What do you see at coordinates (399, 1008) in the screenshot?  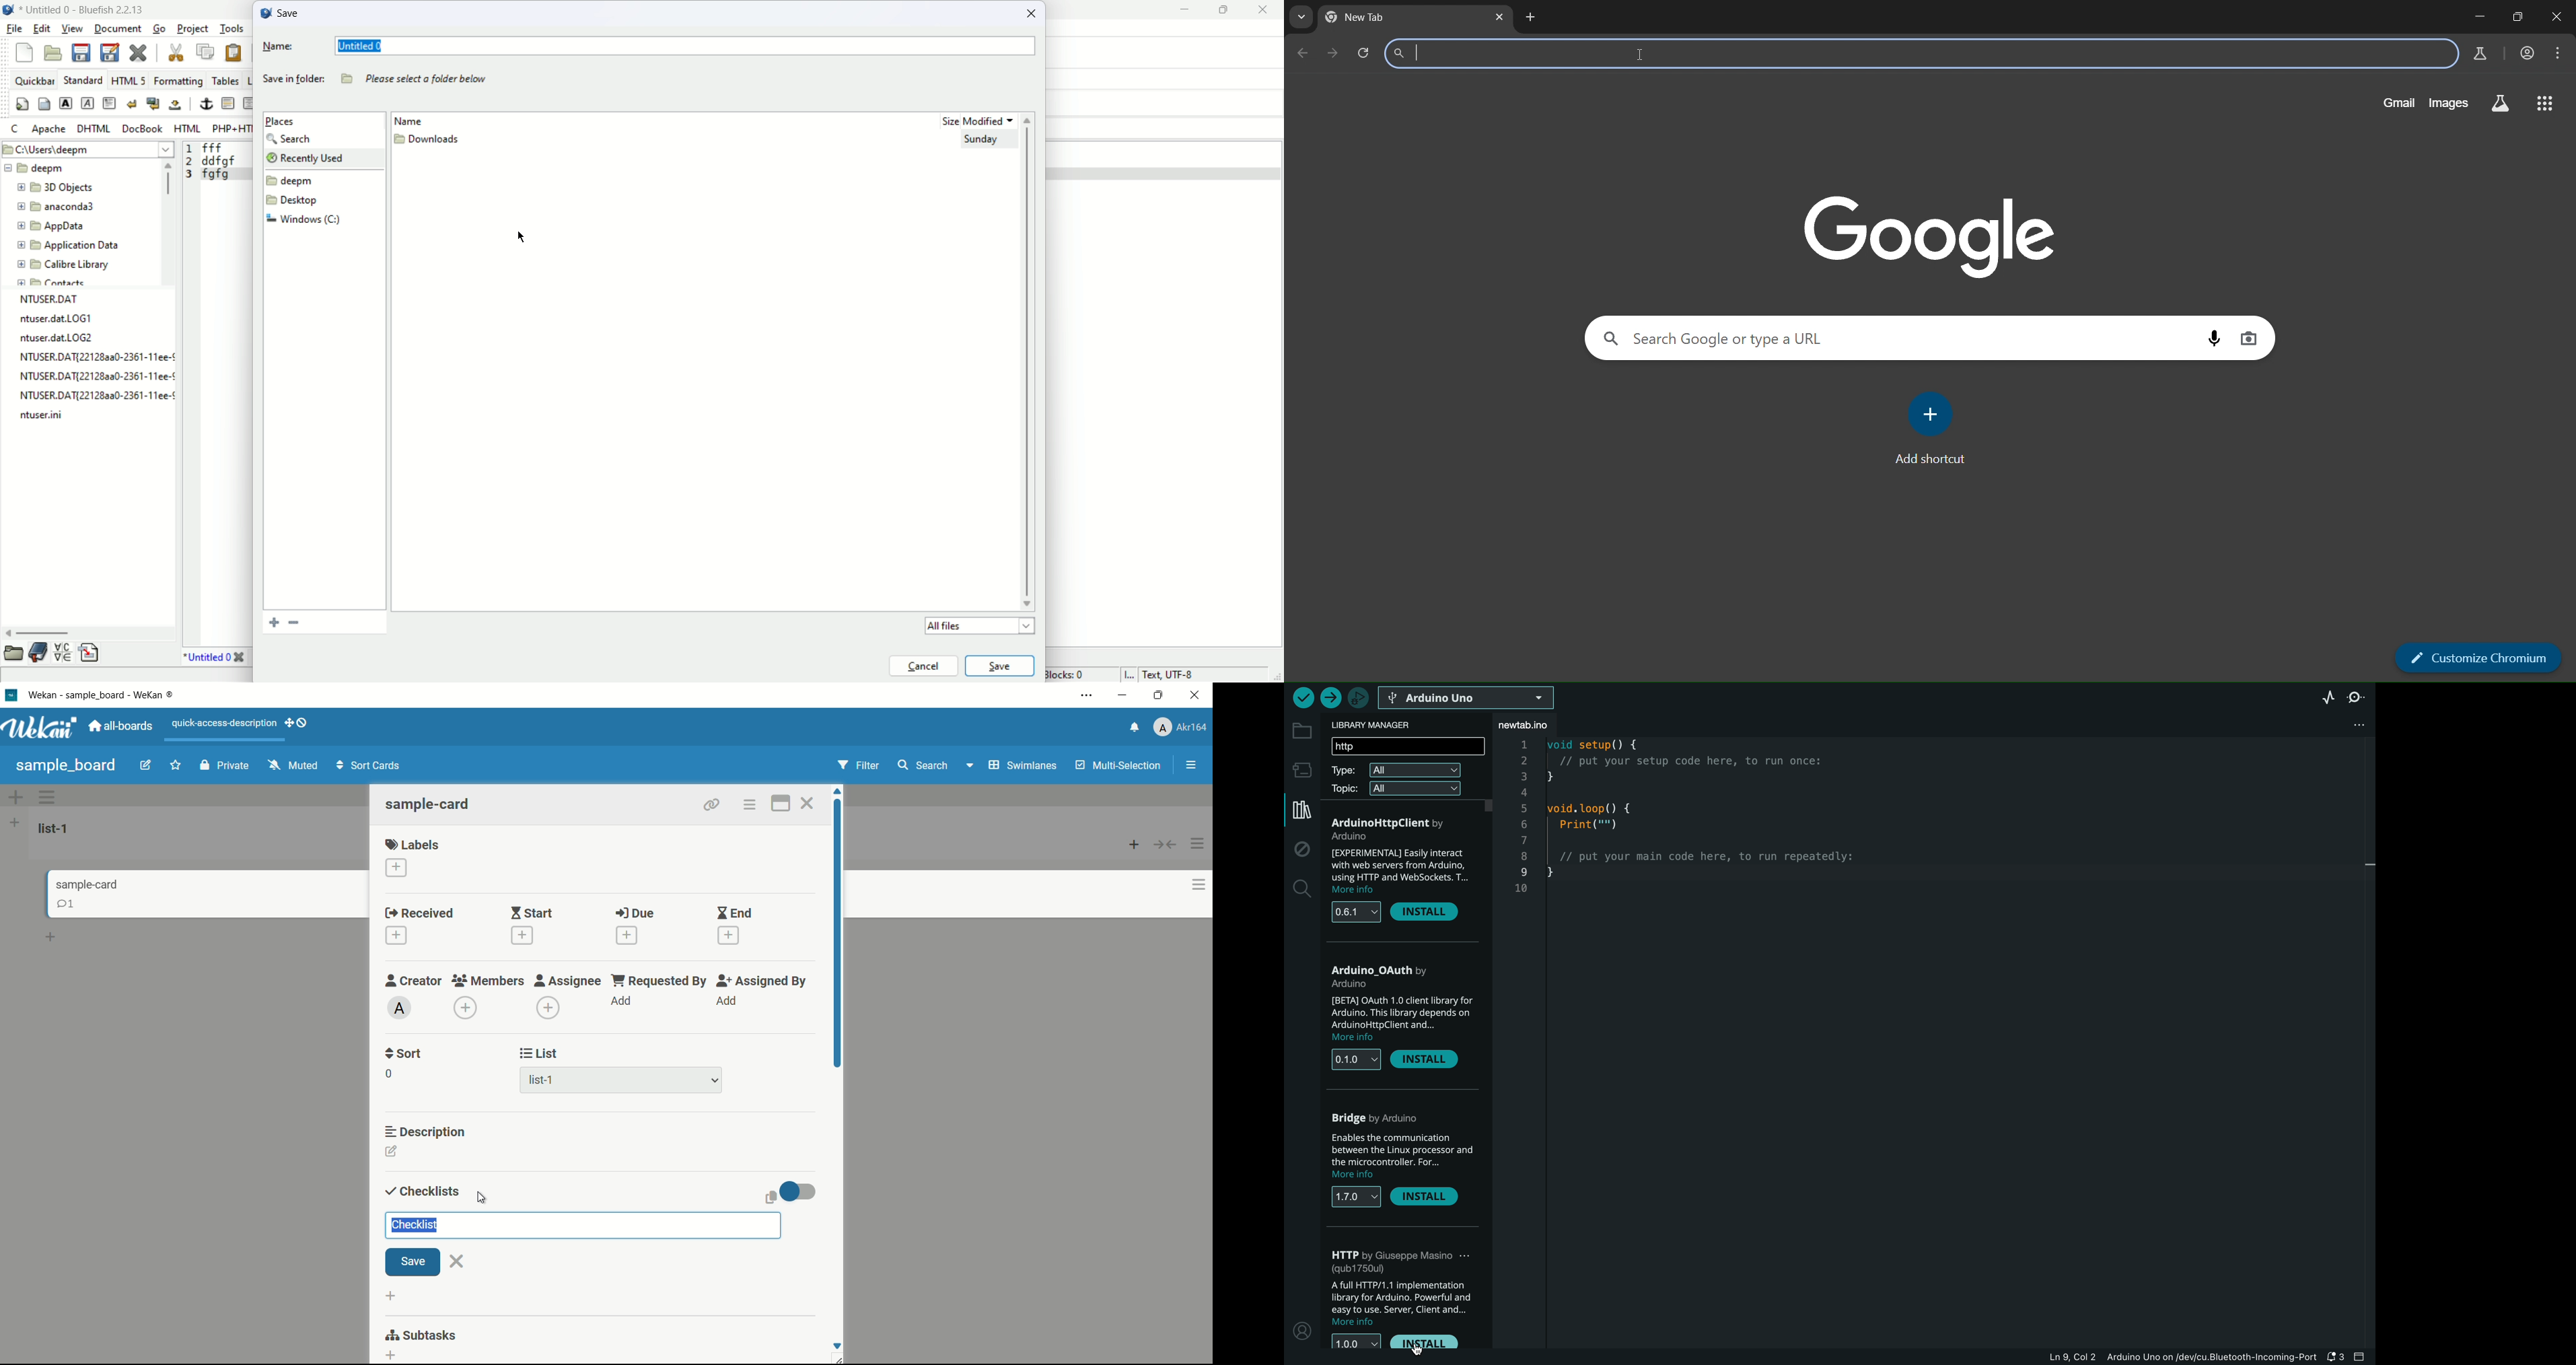 I see `admin` at bounding box center [399, 1008].